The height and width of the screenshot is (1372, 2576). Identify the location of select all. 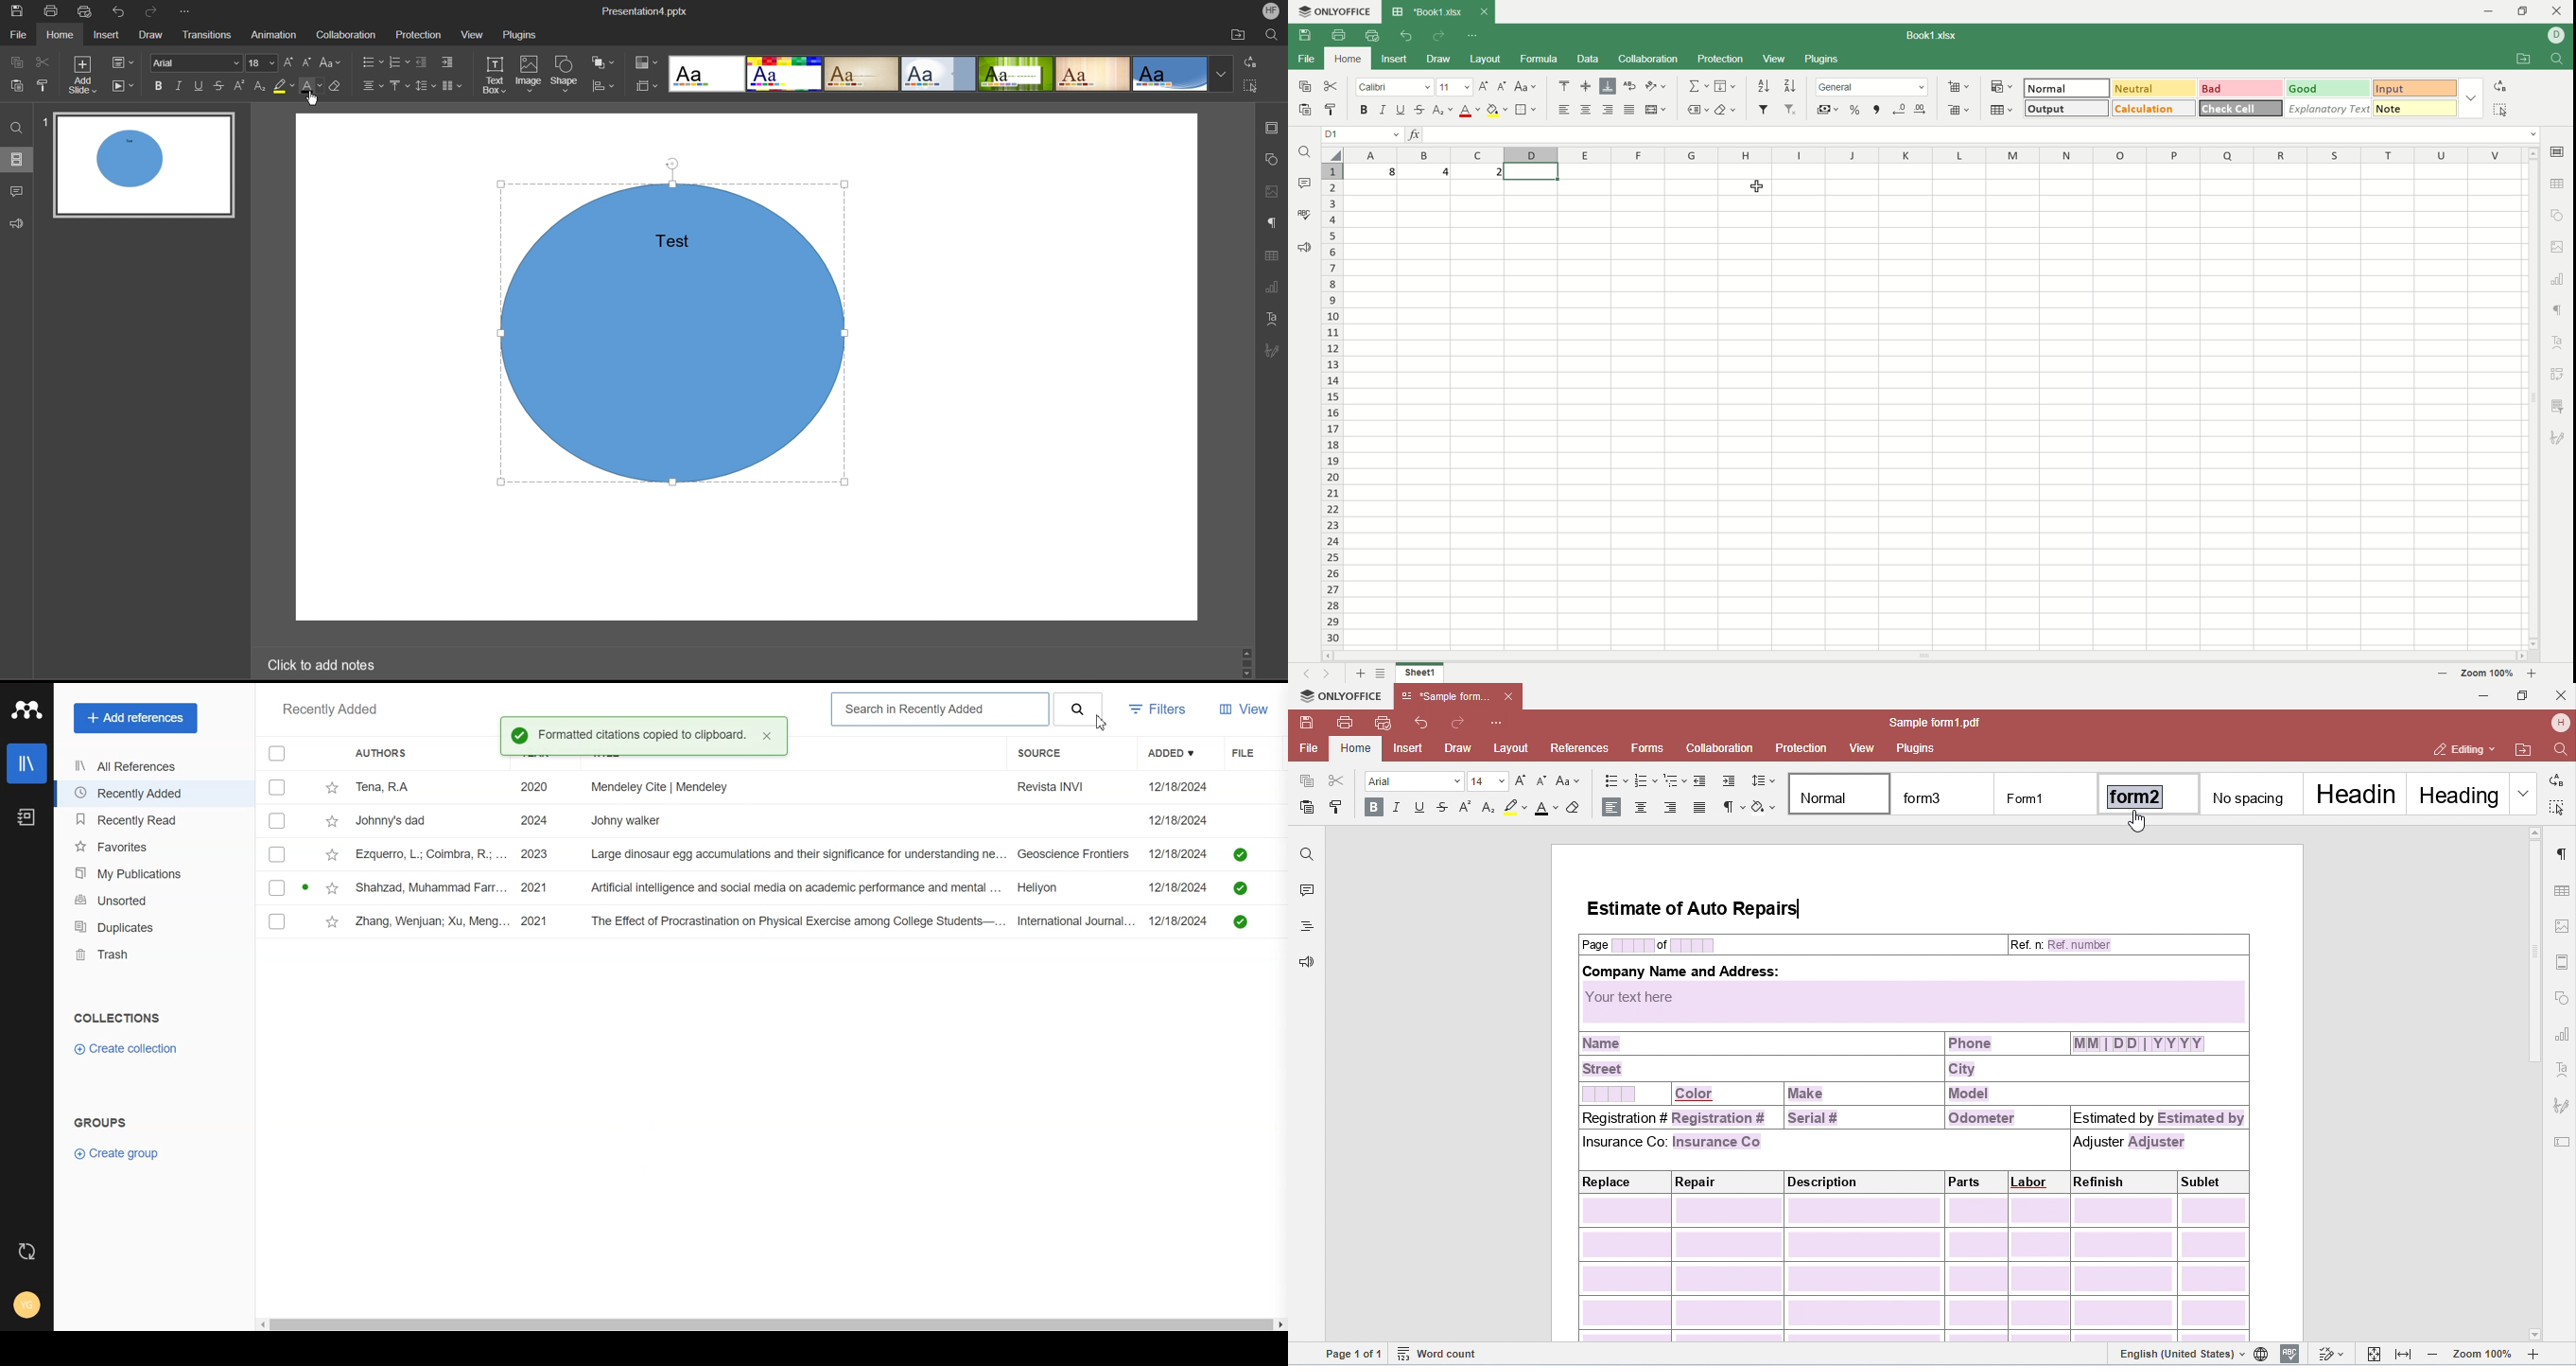
(2504, 109).